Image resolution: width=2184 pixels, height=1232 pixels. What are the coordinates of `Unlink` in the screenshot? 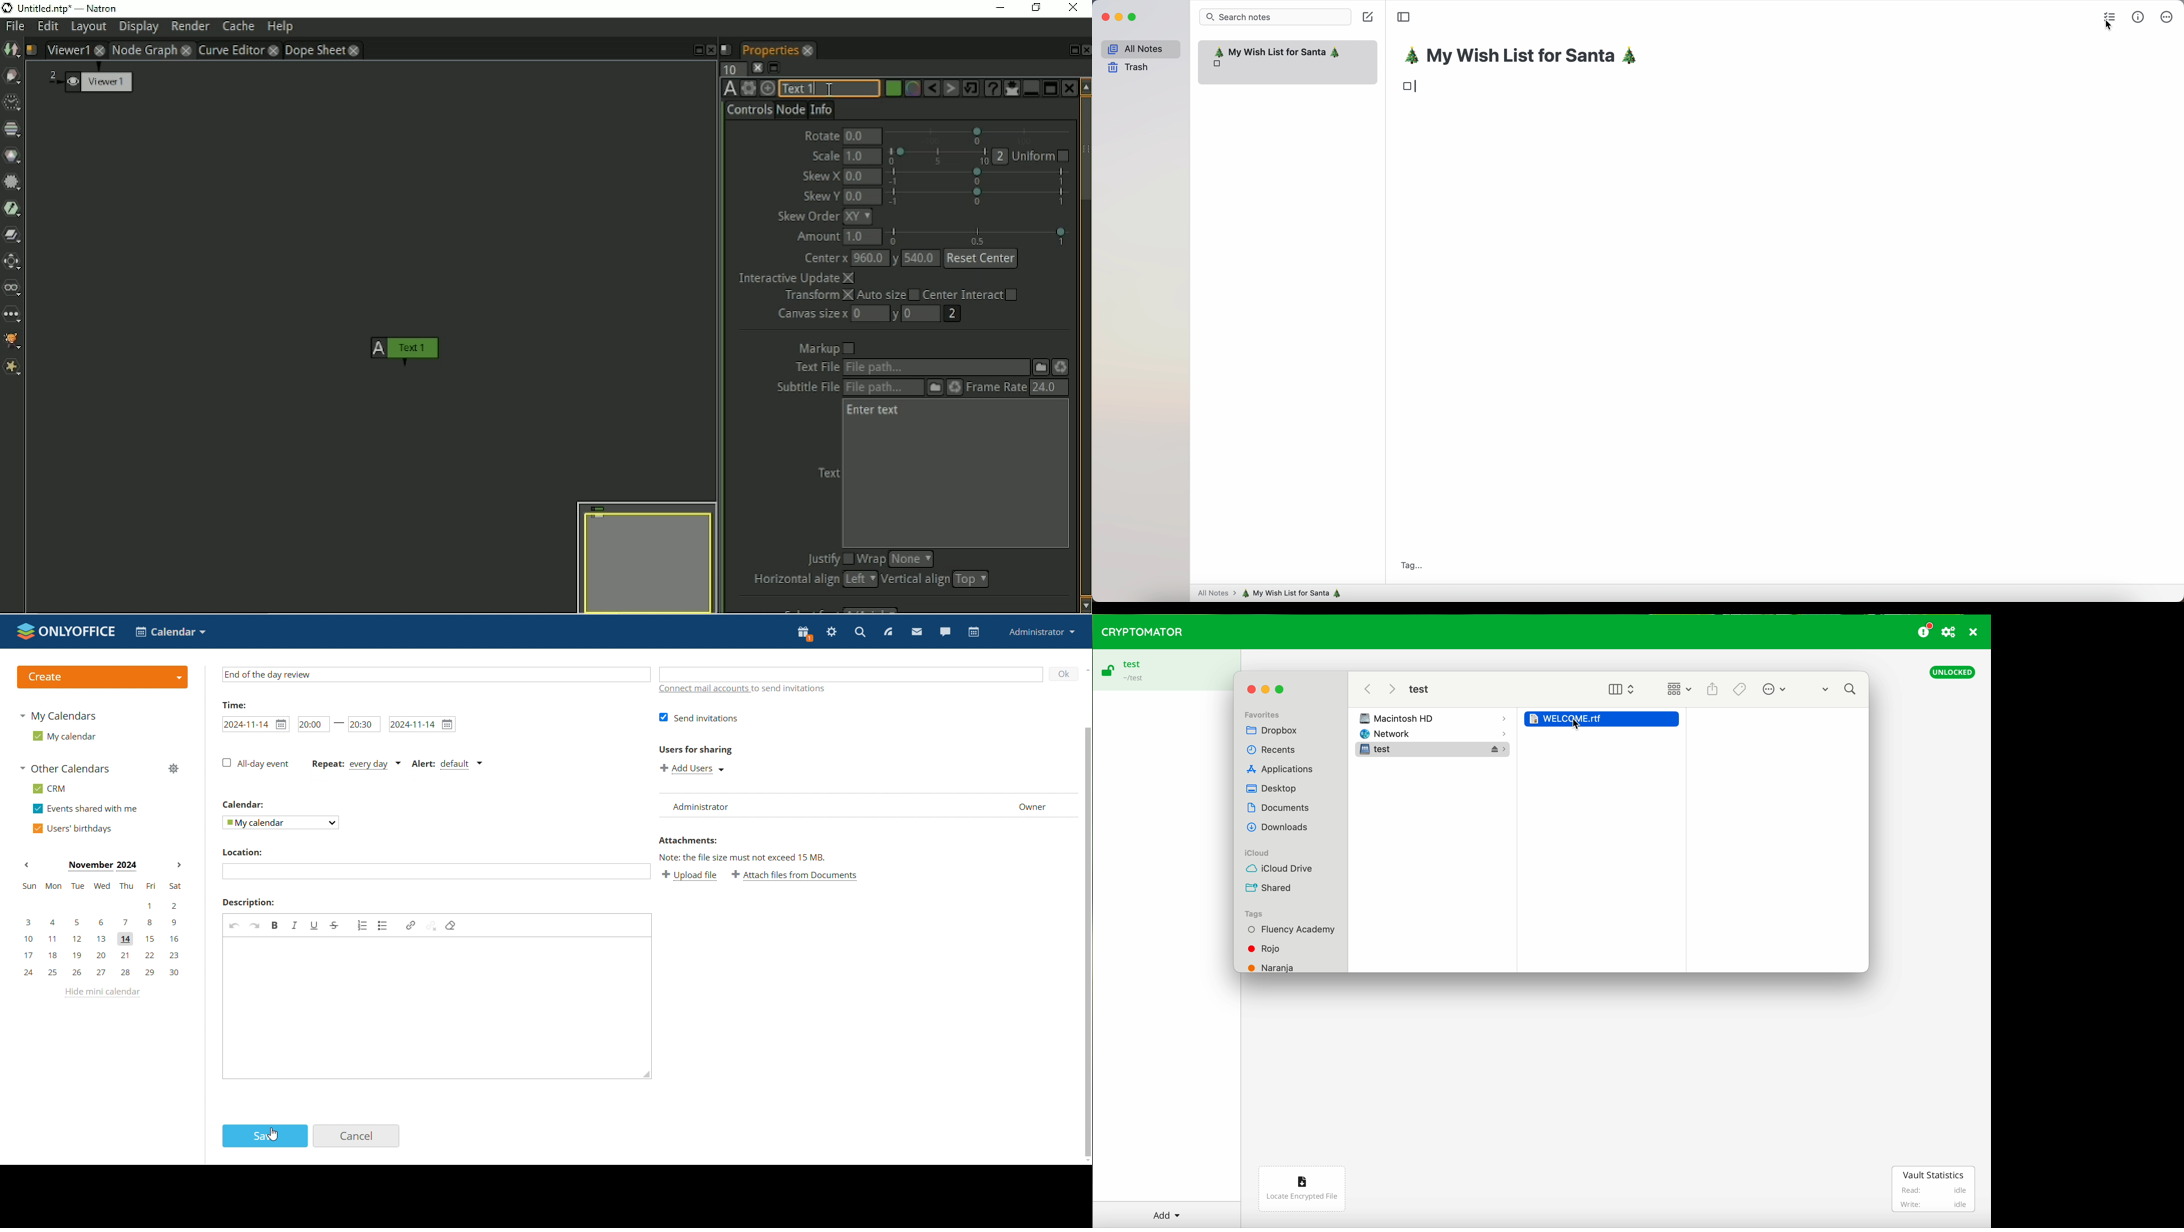 It's located at (431, 926).